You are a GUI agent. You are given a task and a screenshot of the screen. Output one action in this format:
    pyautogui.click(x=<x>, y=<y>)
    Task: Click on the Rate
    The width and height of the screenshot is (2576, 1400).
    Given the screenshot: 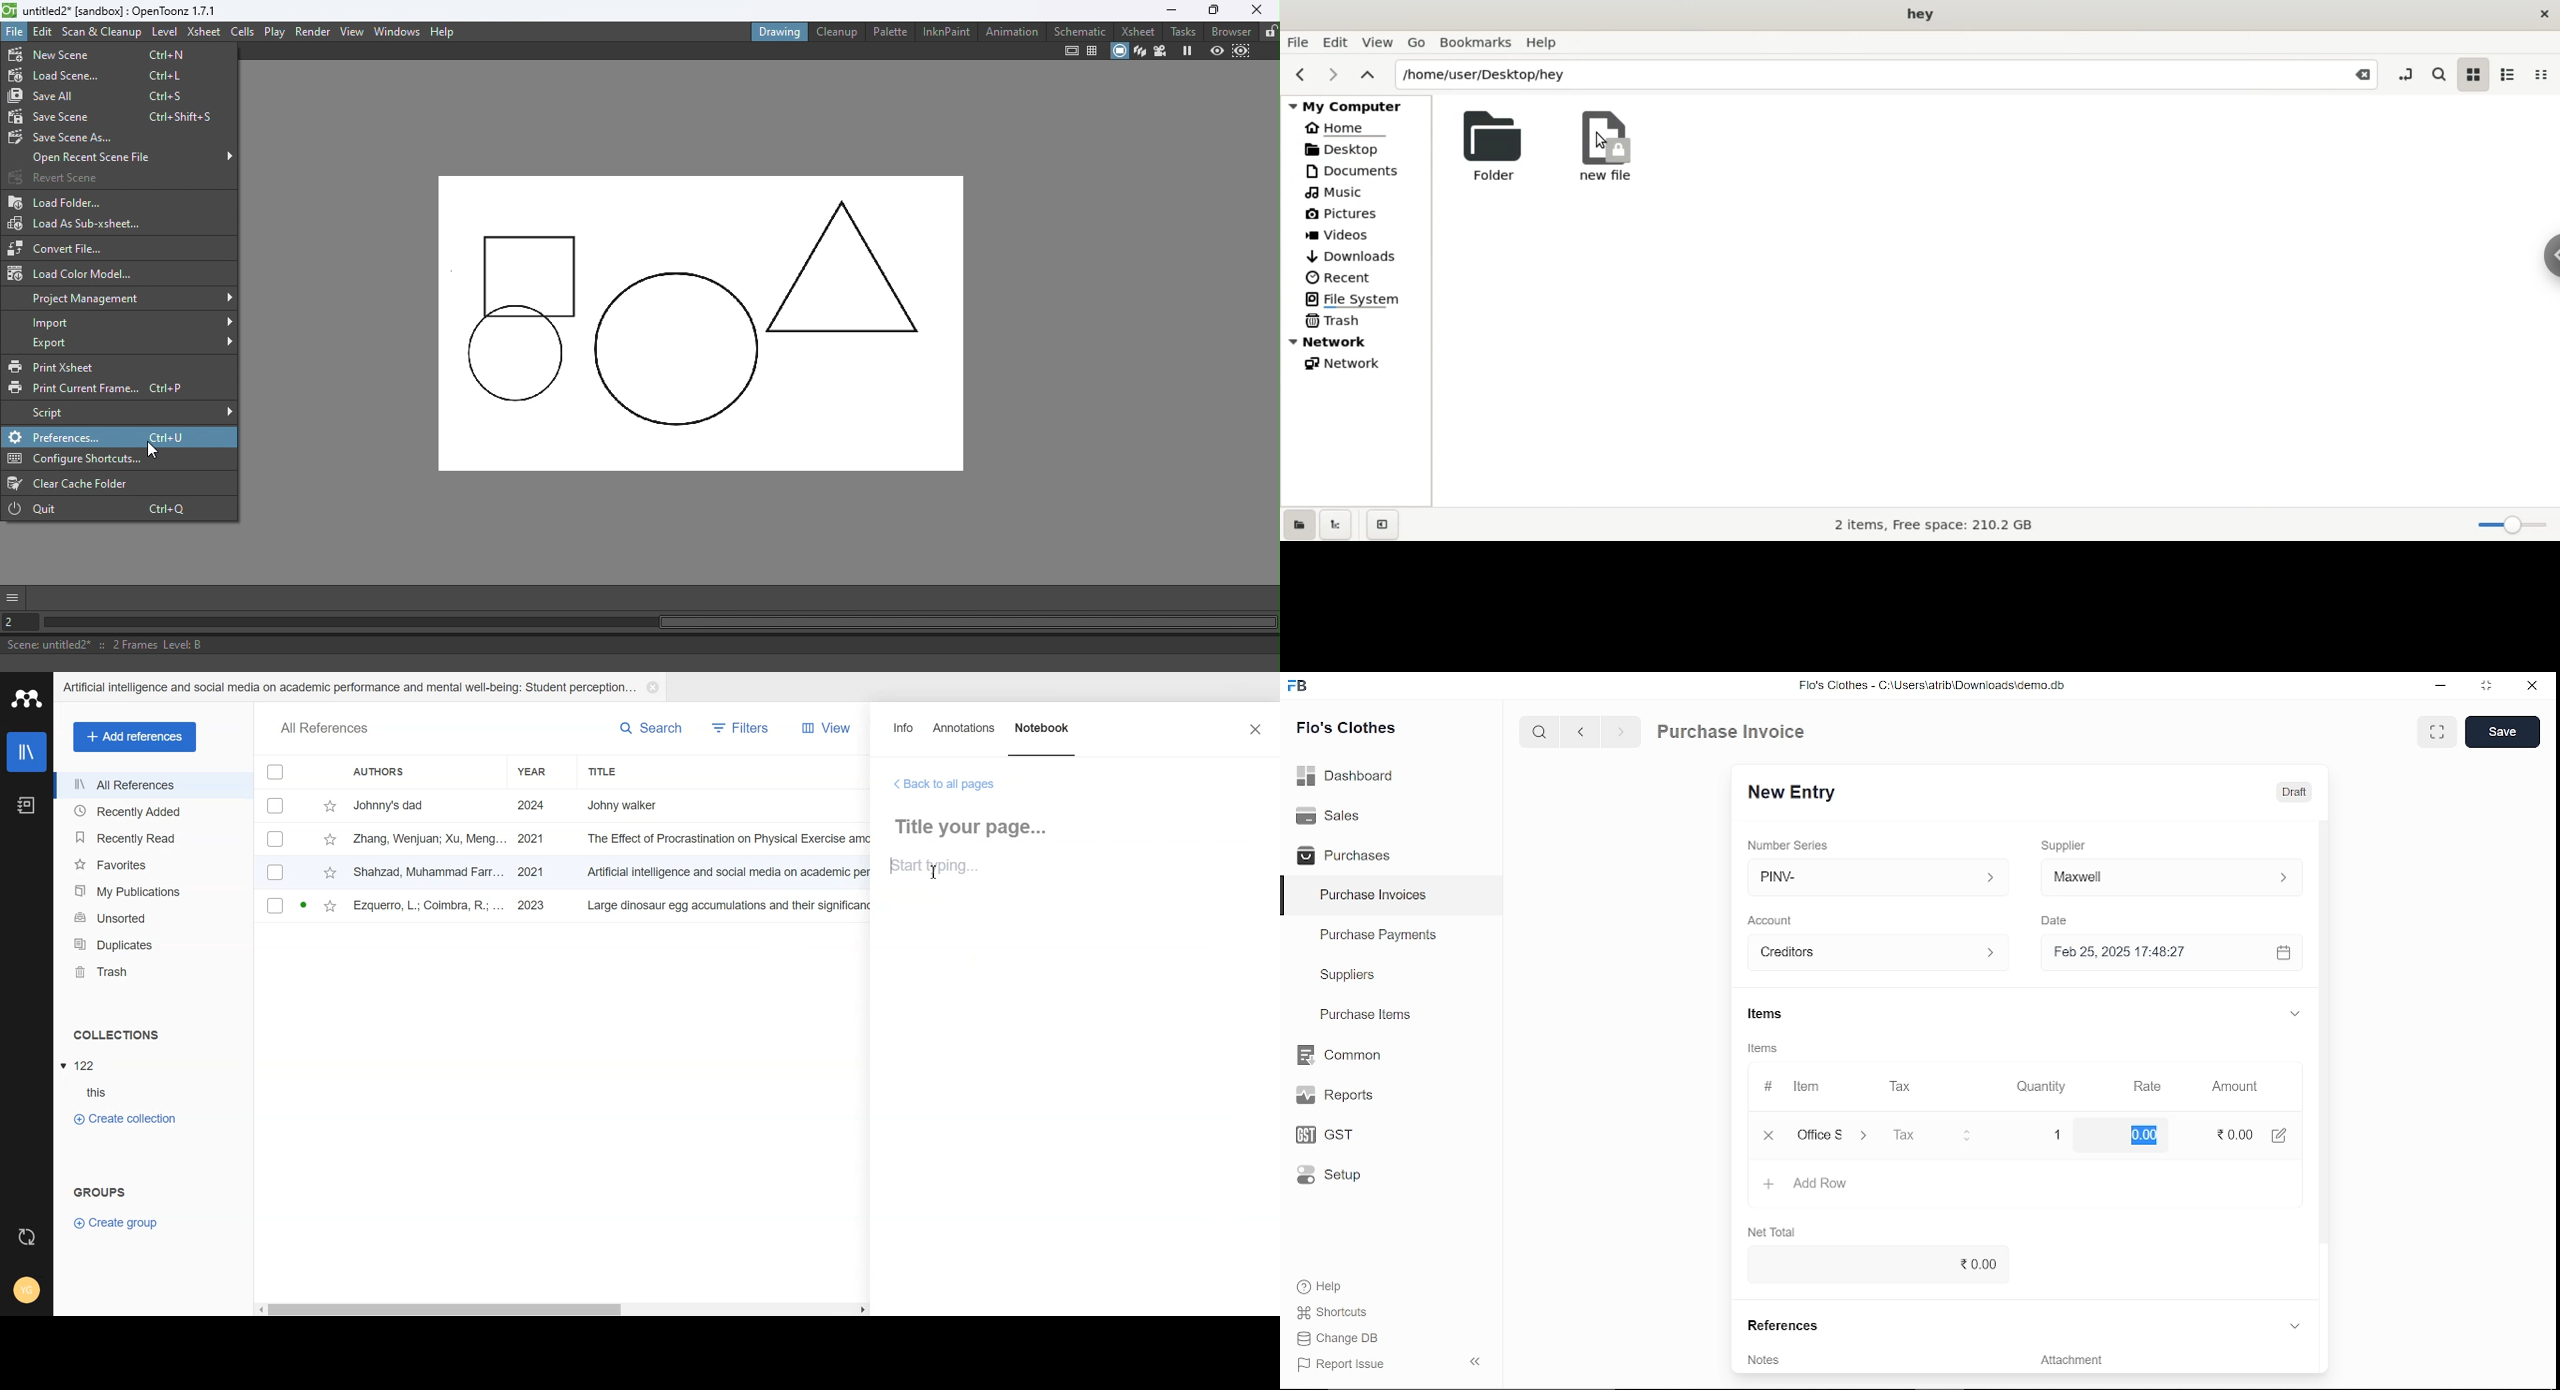 What is the action you would take?
    pyautogui.click(x=2145, y=1086)
    